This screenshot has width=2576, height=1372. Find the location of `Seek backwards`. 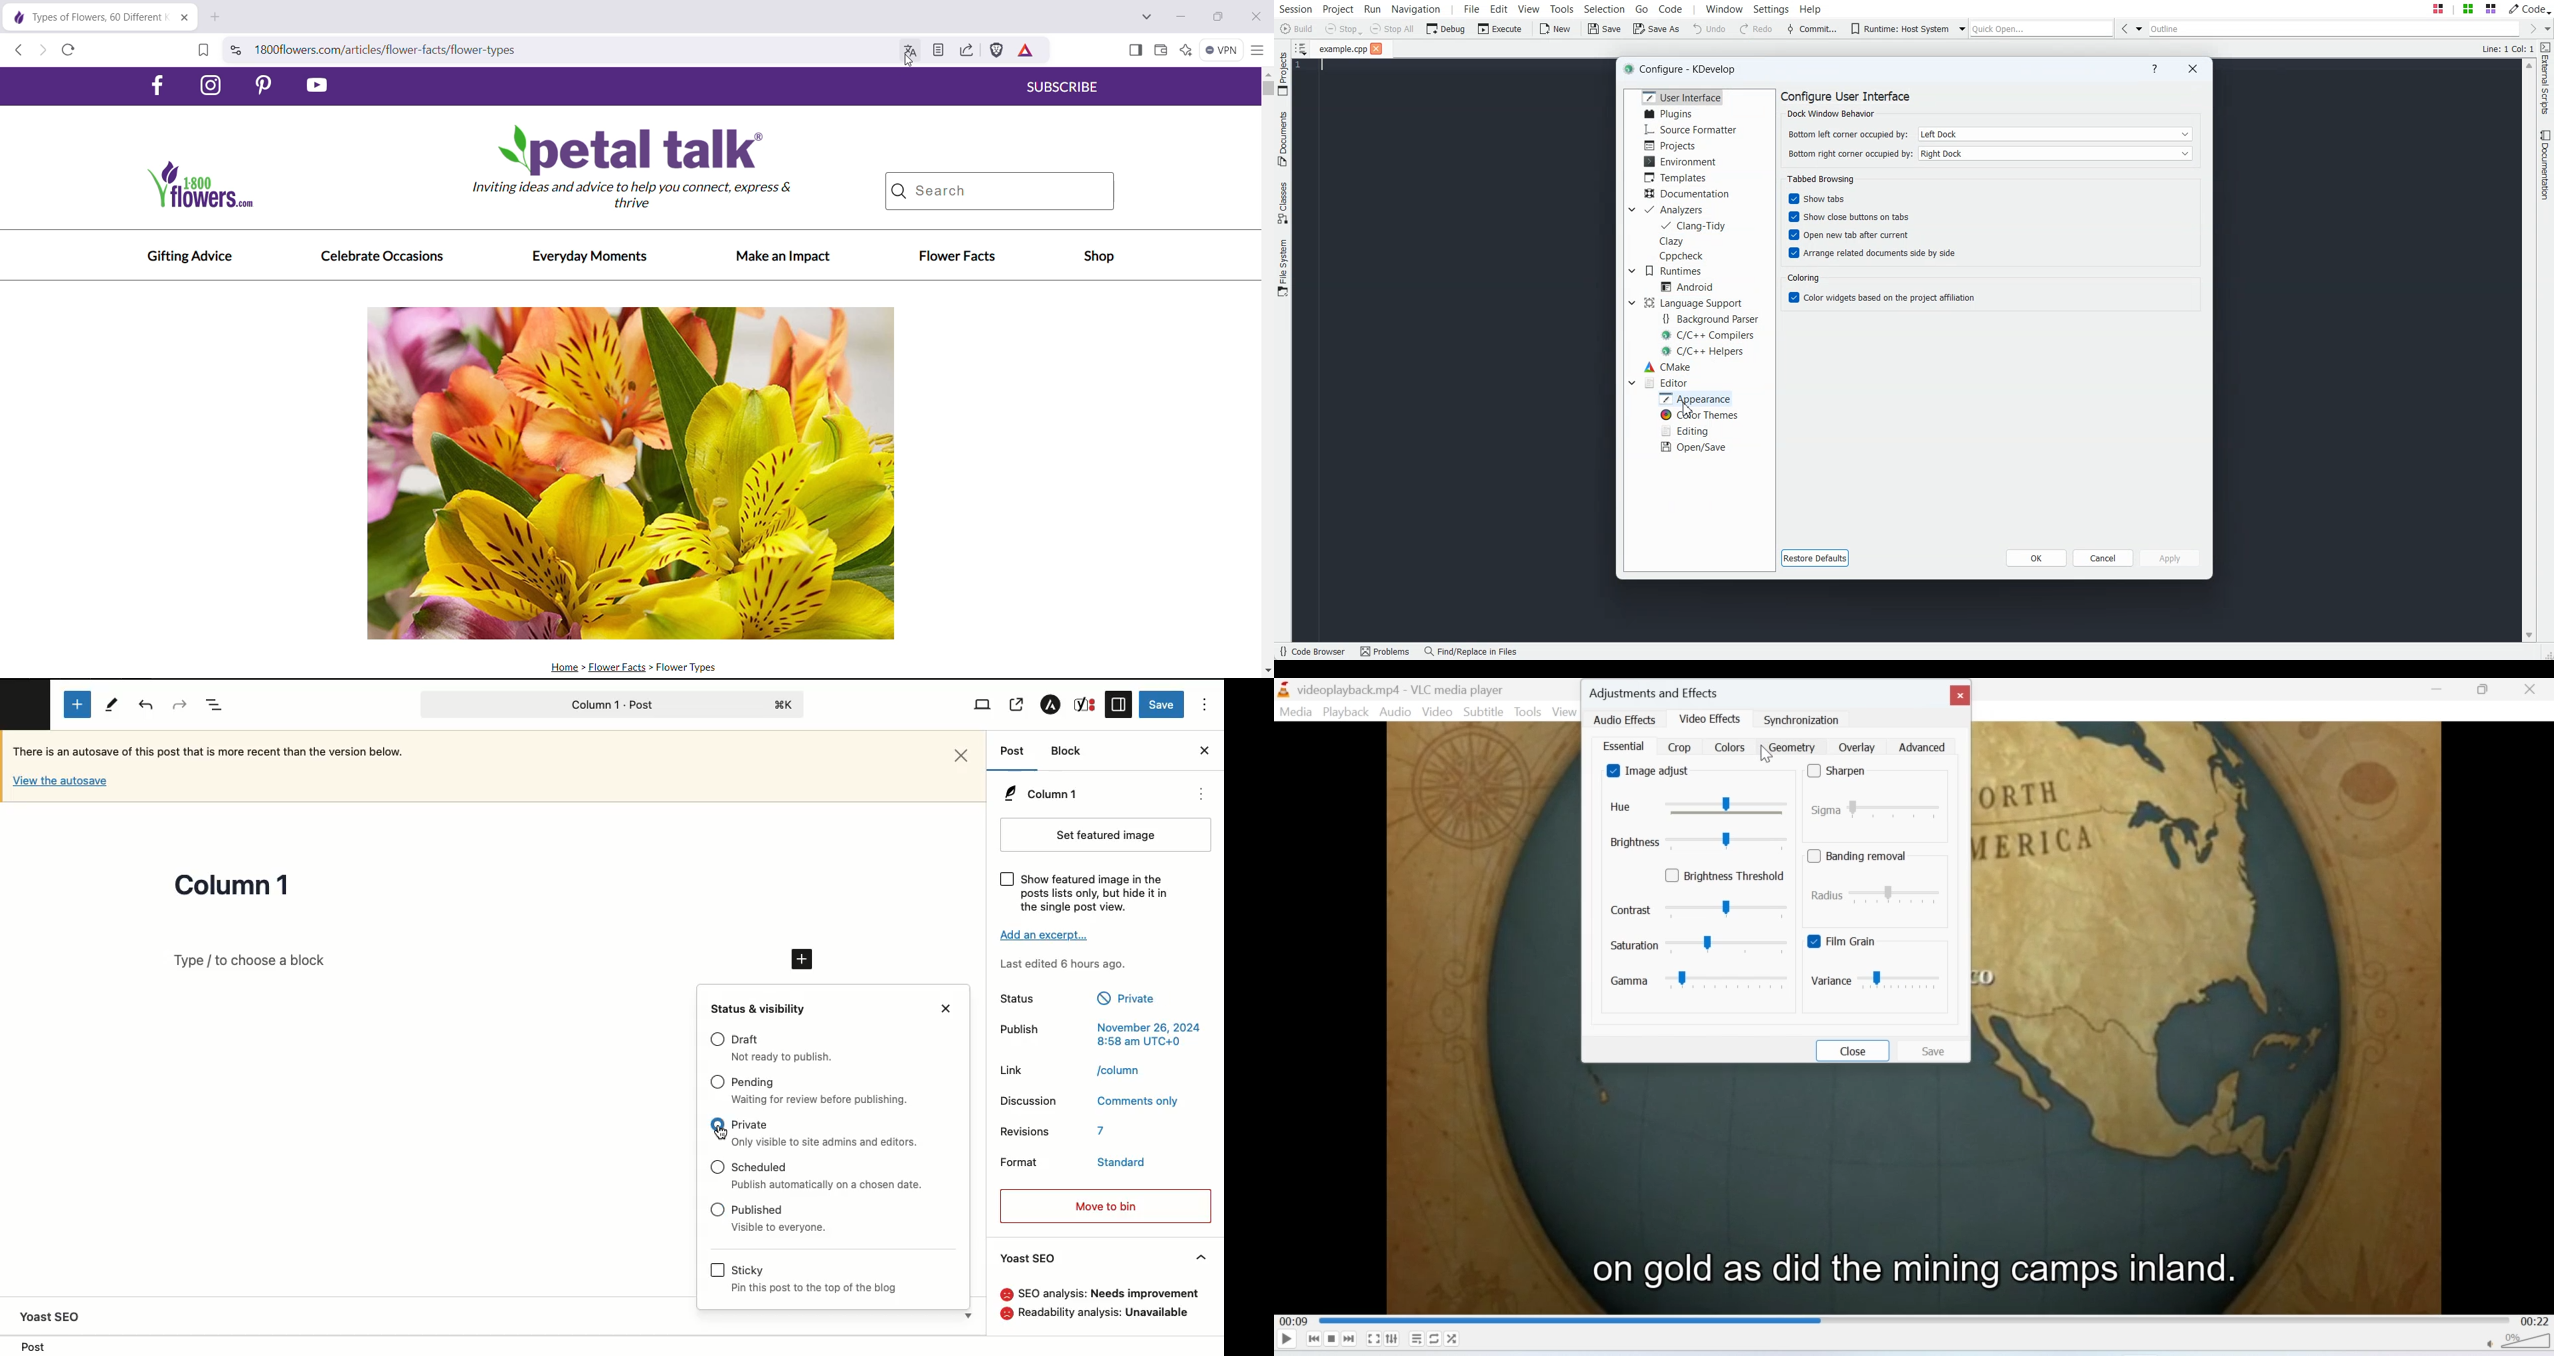

Seek backwards is located at coordinates (1314, 1339).